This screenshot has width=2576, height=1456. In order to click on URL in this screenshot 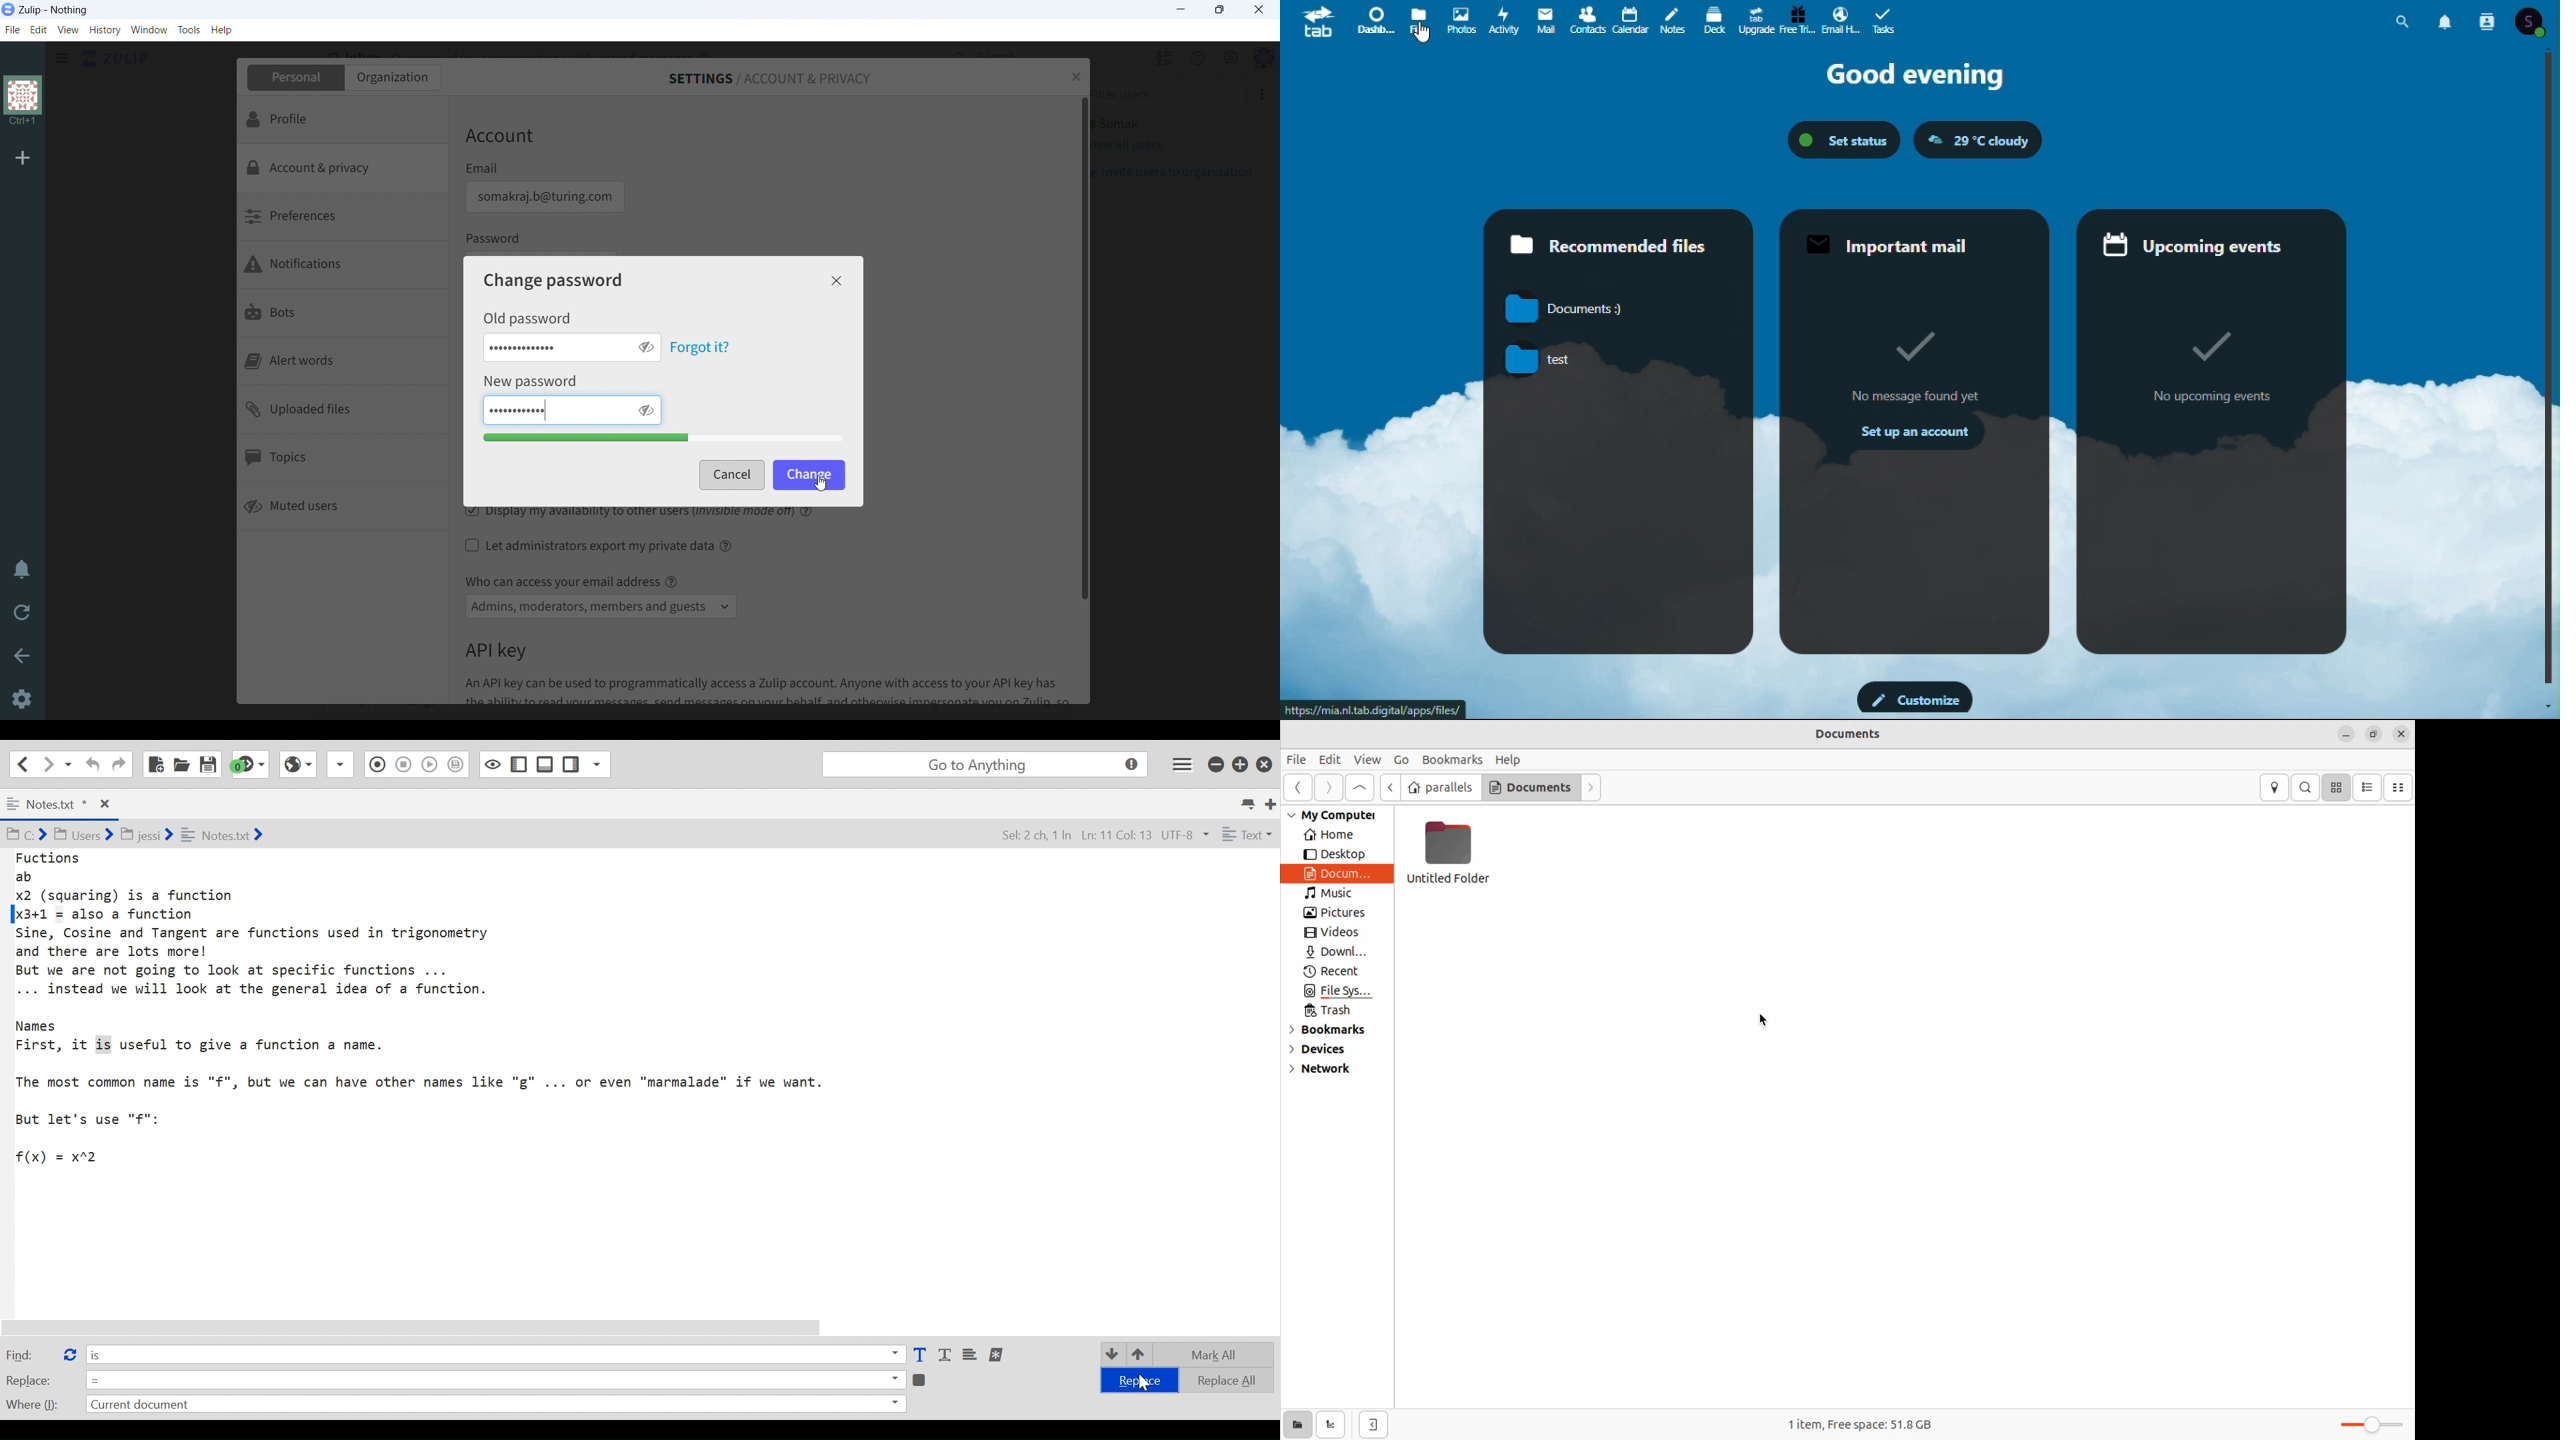, I will do `click(1373, 709)`.